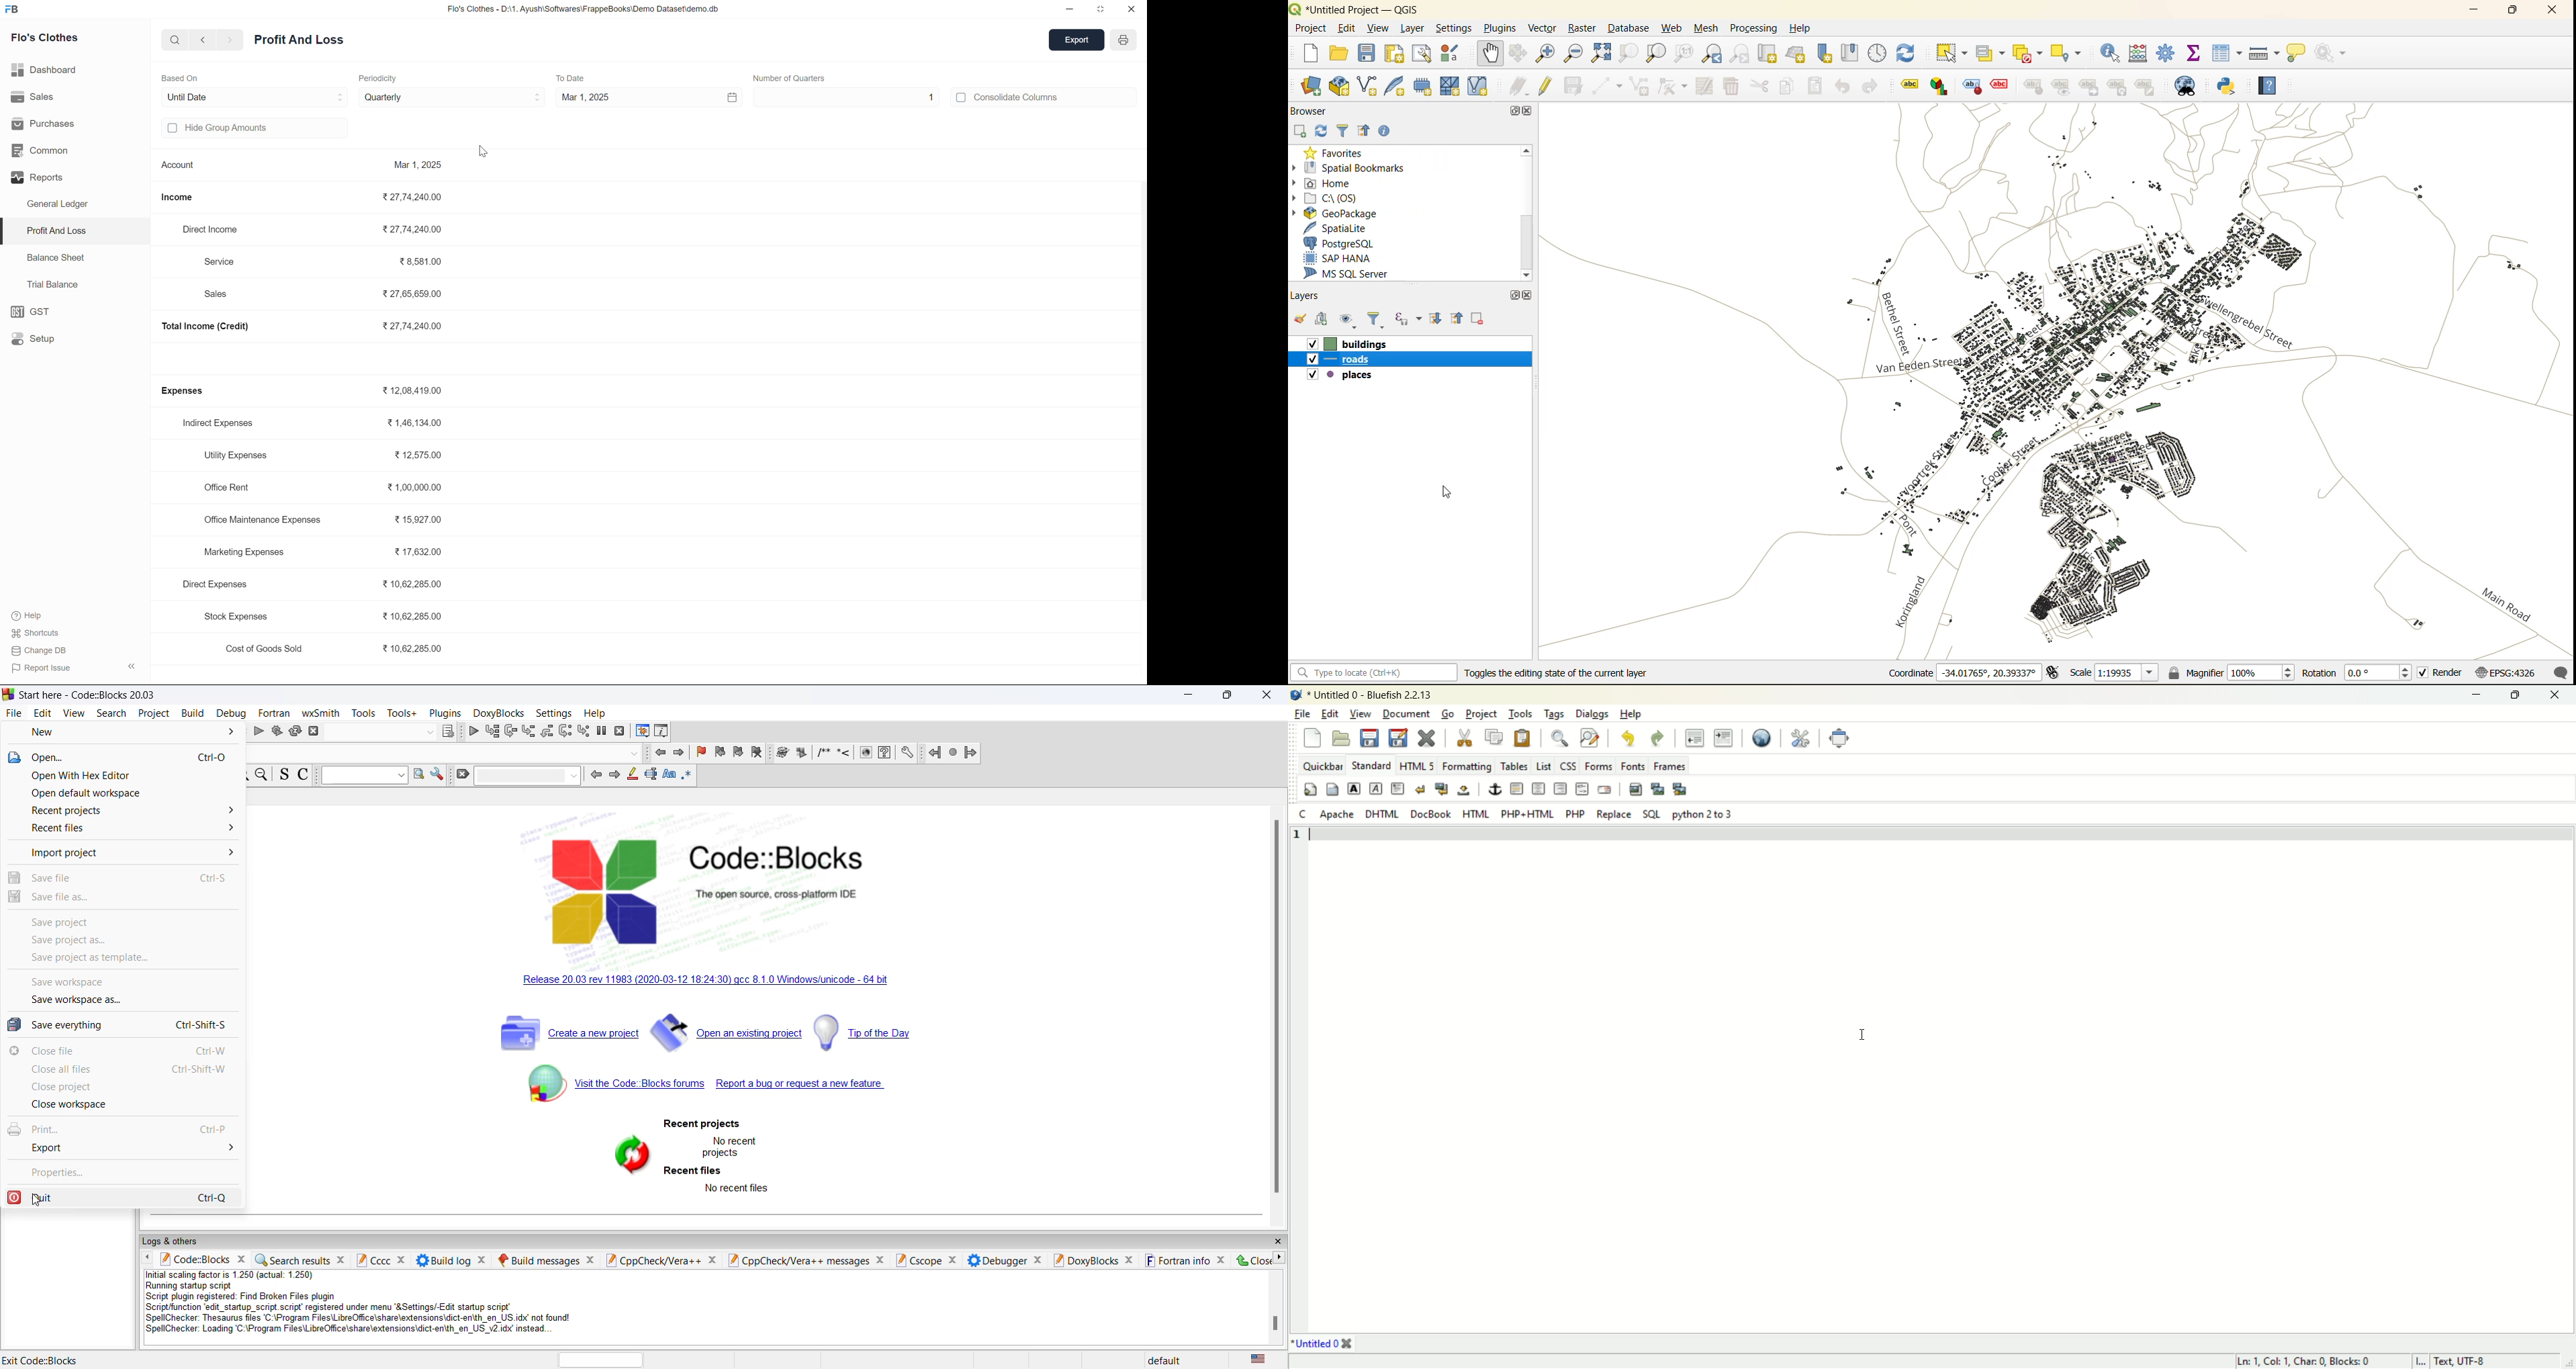 The image size is (2576, 1372). What do you see at coordinates (417, 198) in the screenshot?
I see `₹27,74,240.00` at bounding box center [417, 198].